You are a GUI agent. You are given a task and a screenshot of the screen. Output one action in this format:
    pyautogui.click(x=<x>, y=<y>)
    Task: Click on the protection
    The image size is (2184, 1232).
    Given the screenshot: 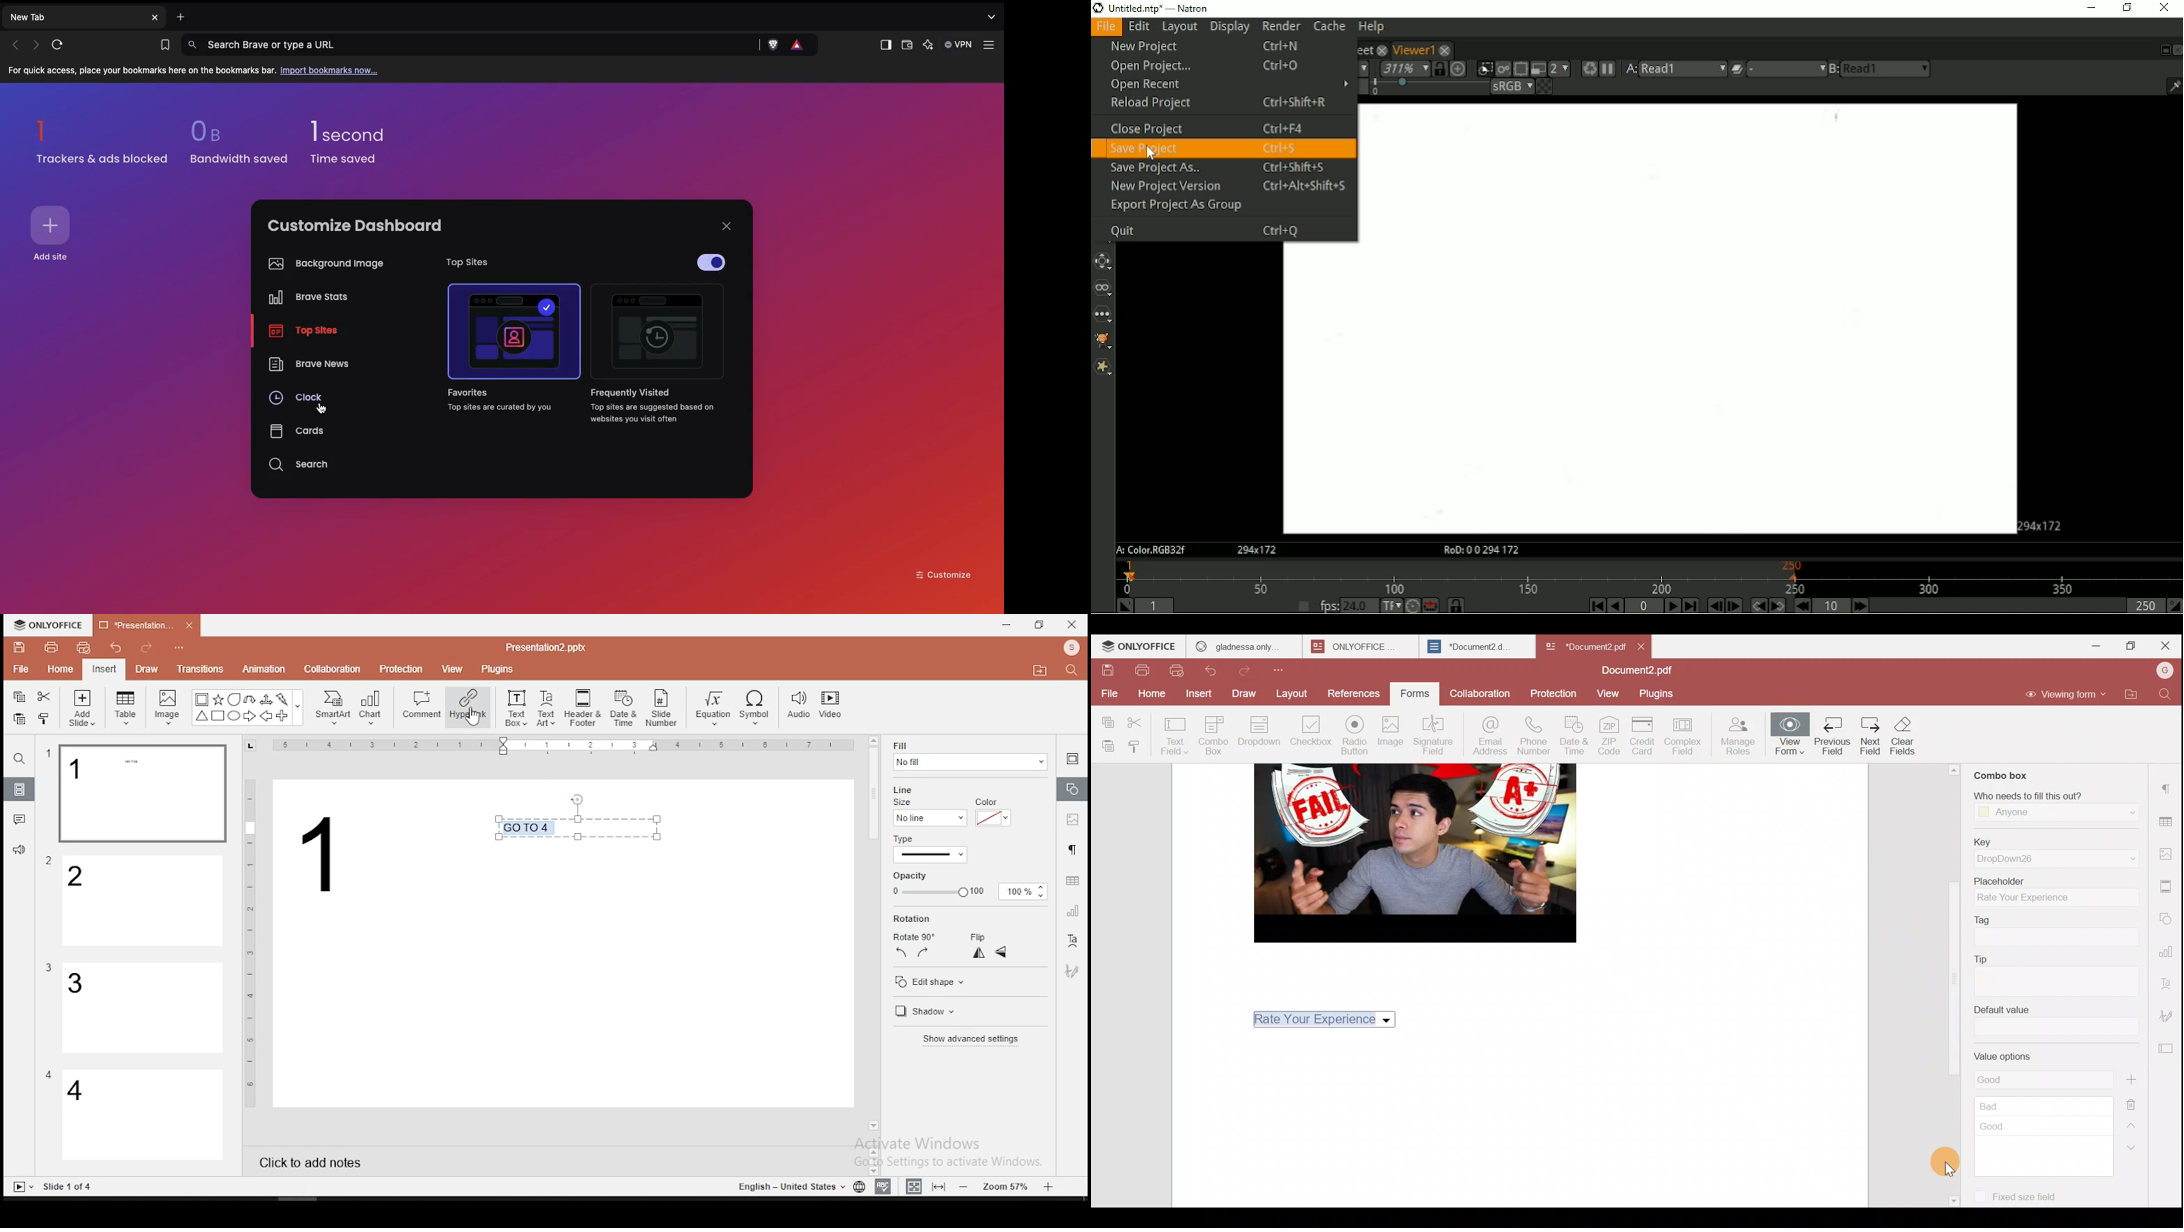 What is the action you would take?
    pyautogui.click(x=402, y=668)
    